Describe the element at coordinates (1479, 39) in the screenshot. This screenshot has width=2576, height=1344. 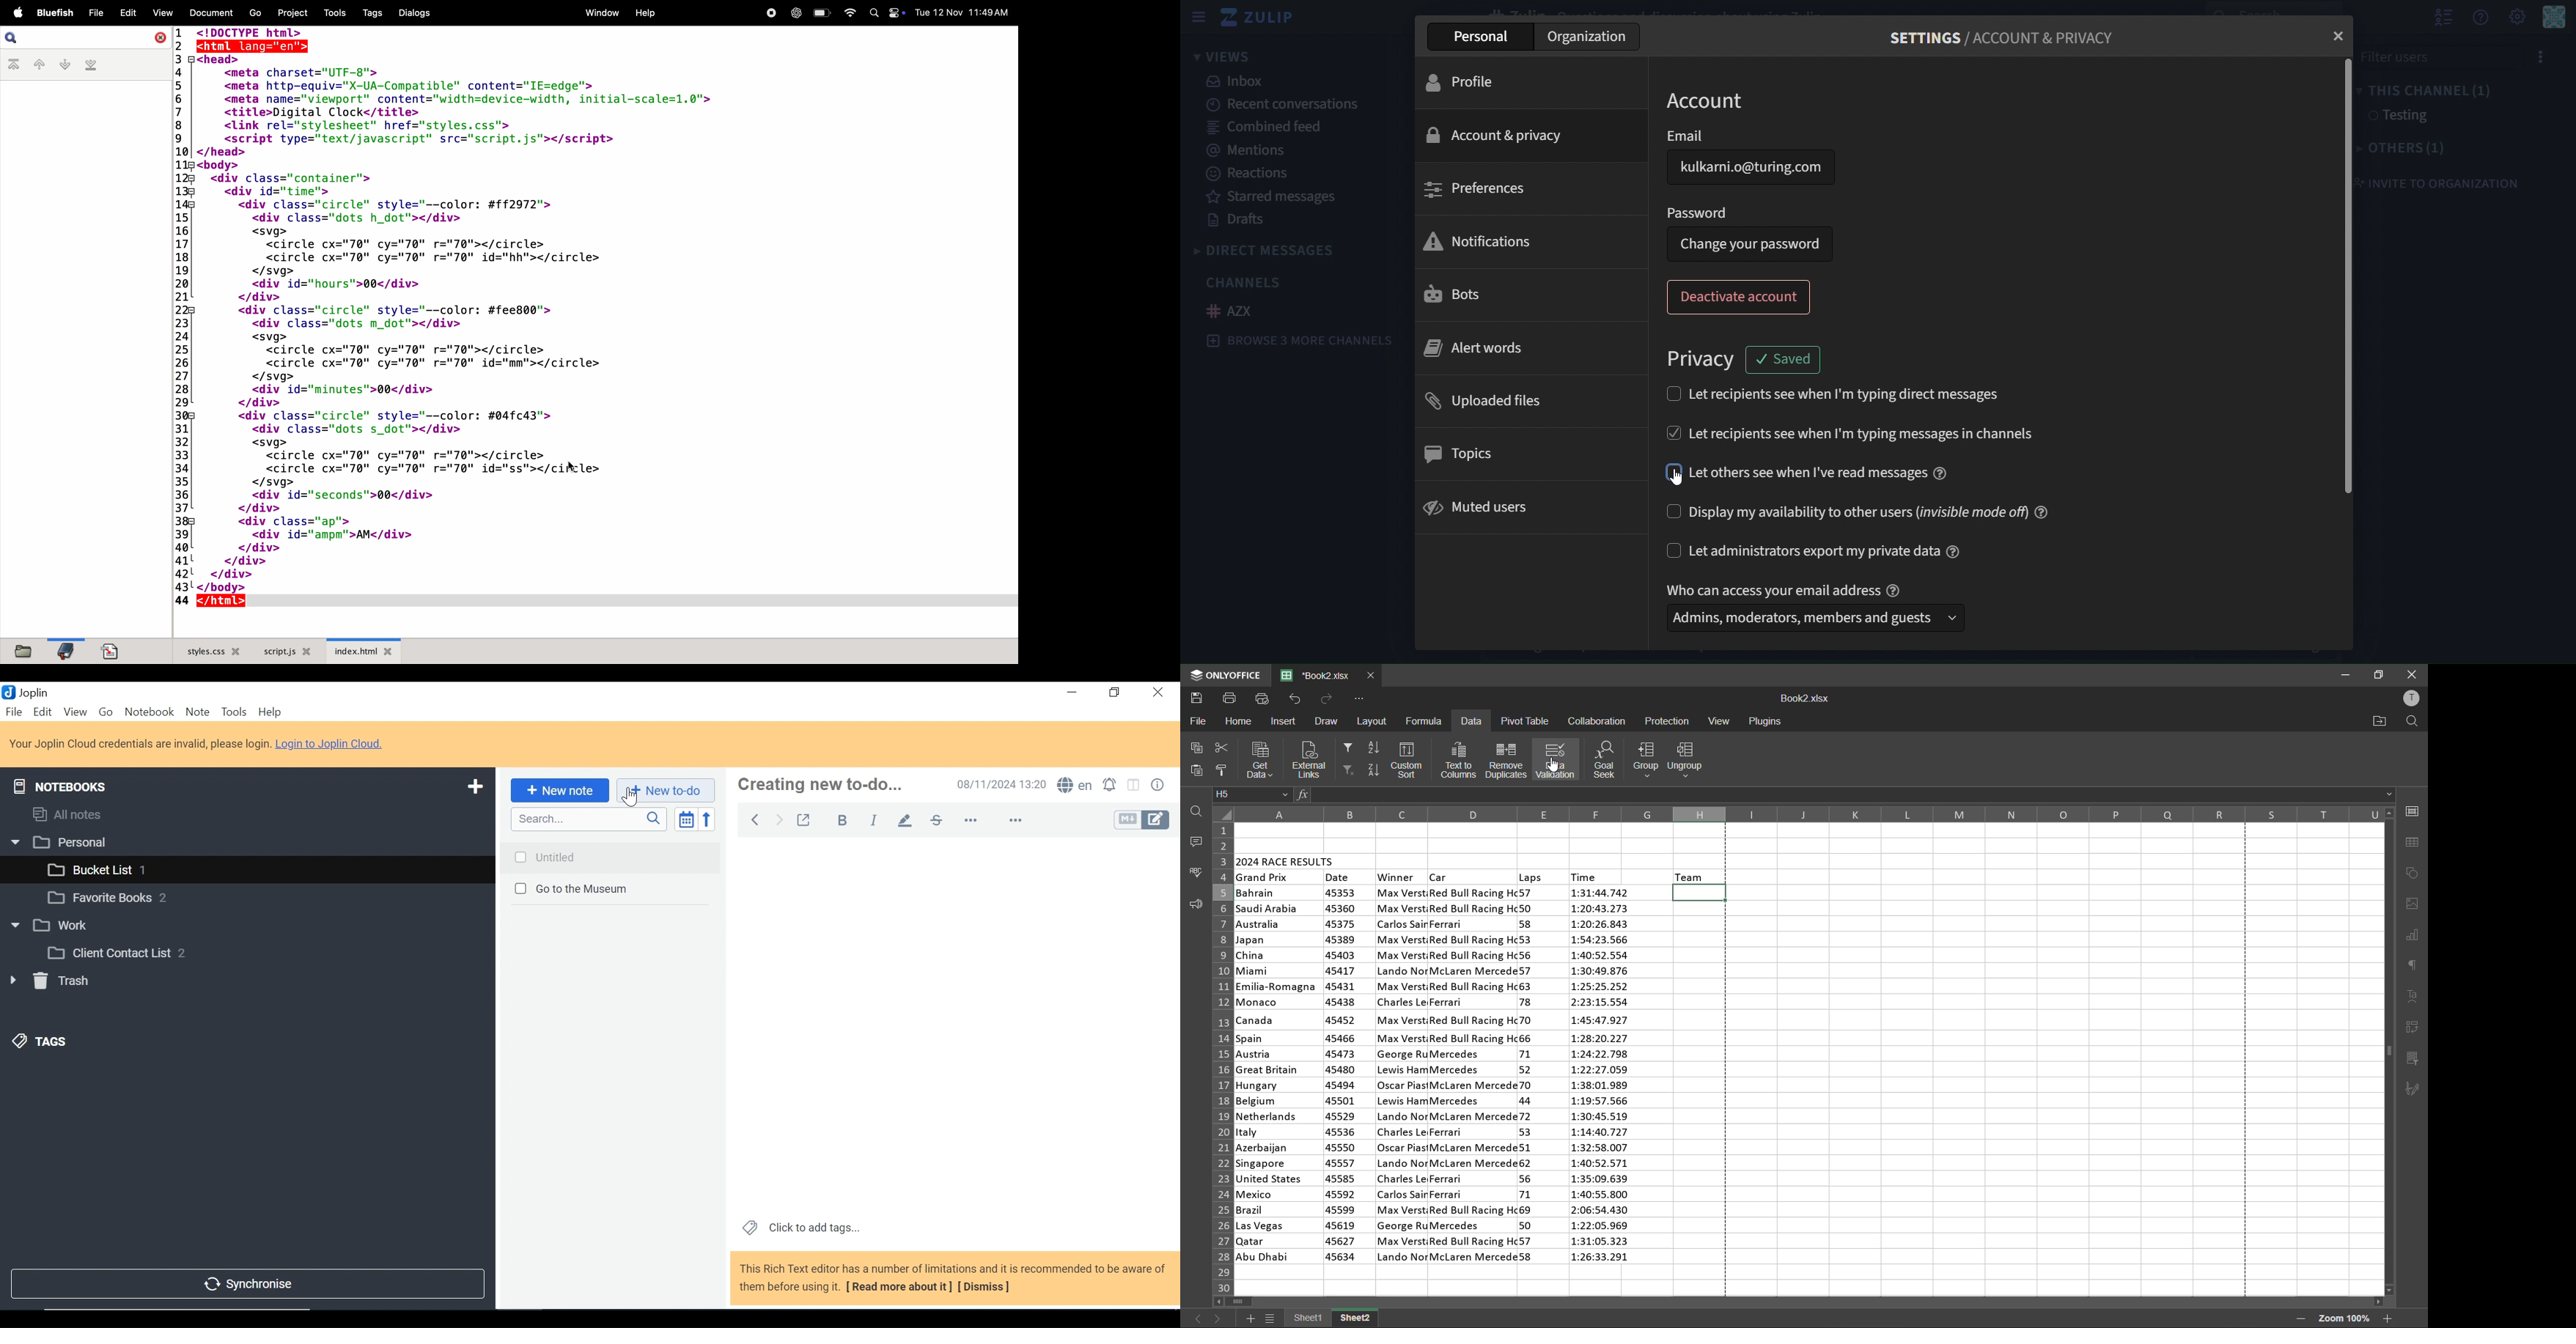
I see `personal` at that location.